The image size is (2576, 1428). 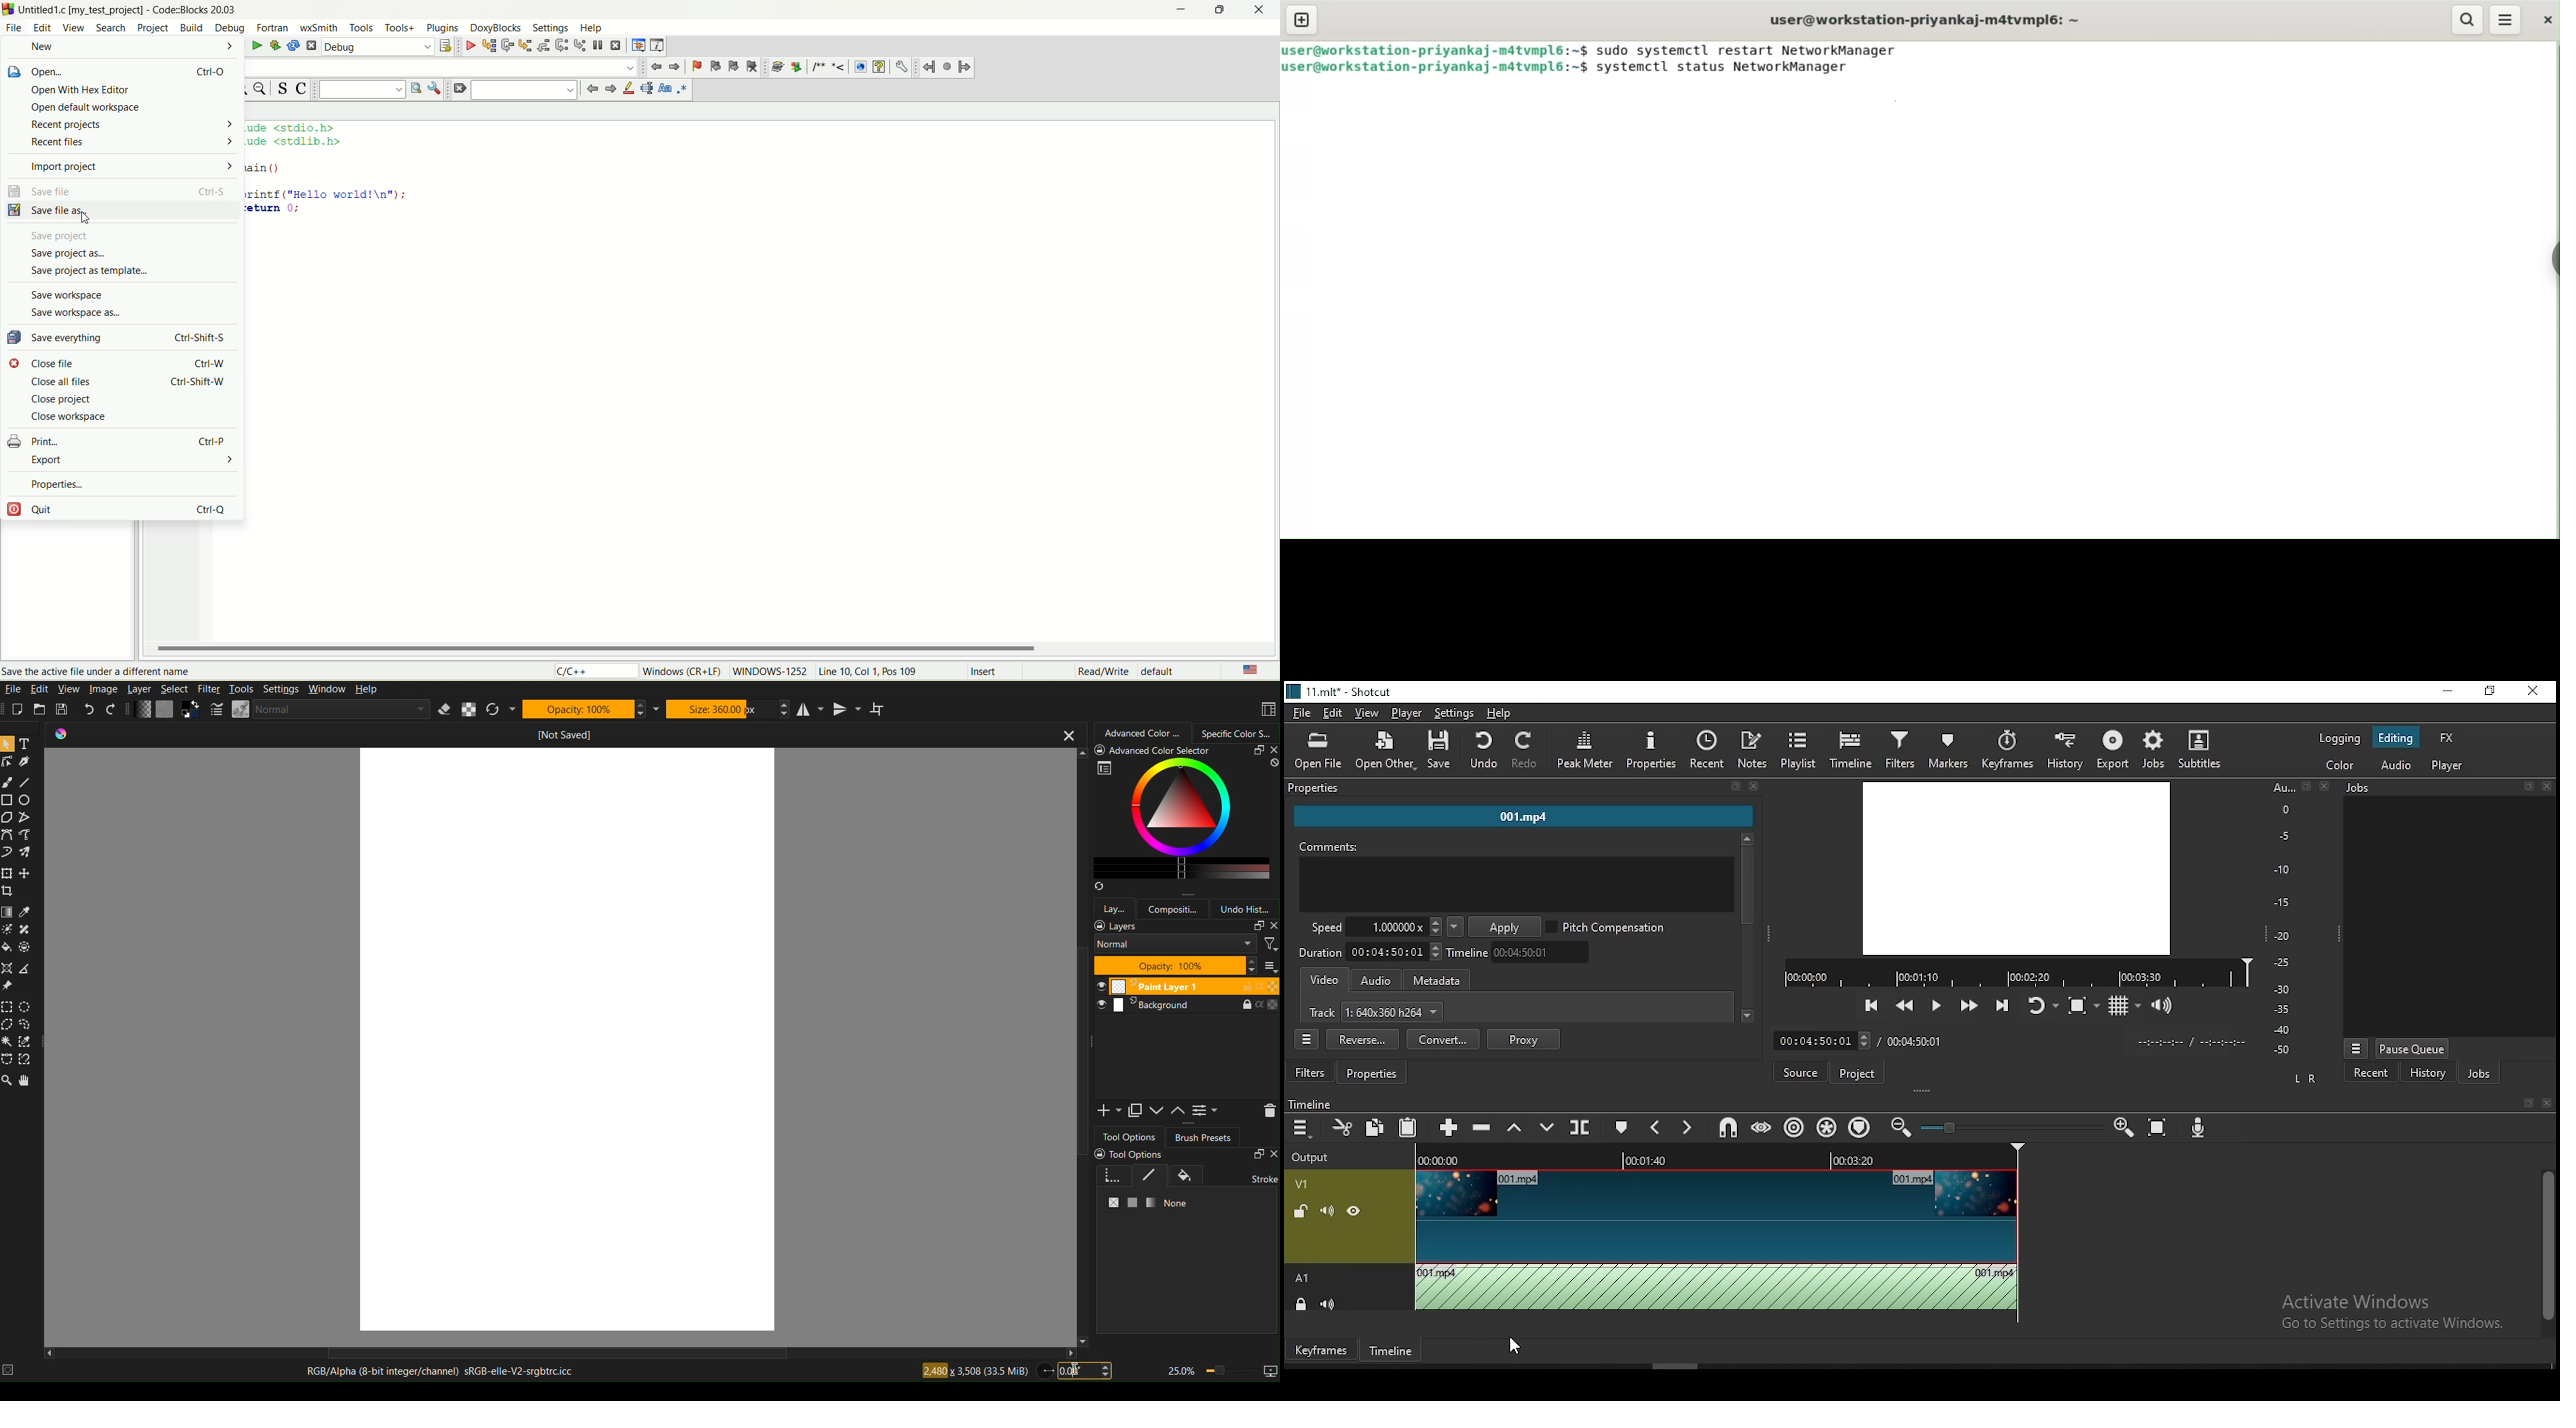 What do you see at coordinates (89, 273) in the screenshot?
I see `save project as template` at bounding box center [89, 273].